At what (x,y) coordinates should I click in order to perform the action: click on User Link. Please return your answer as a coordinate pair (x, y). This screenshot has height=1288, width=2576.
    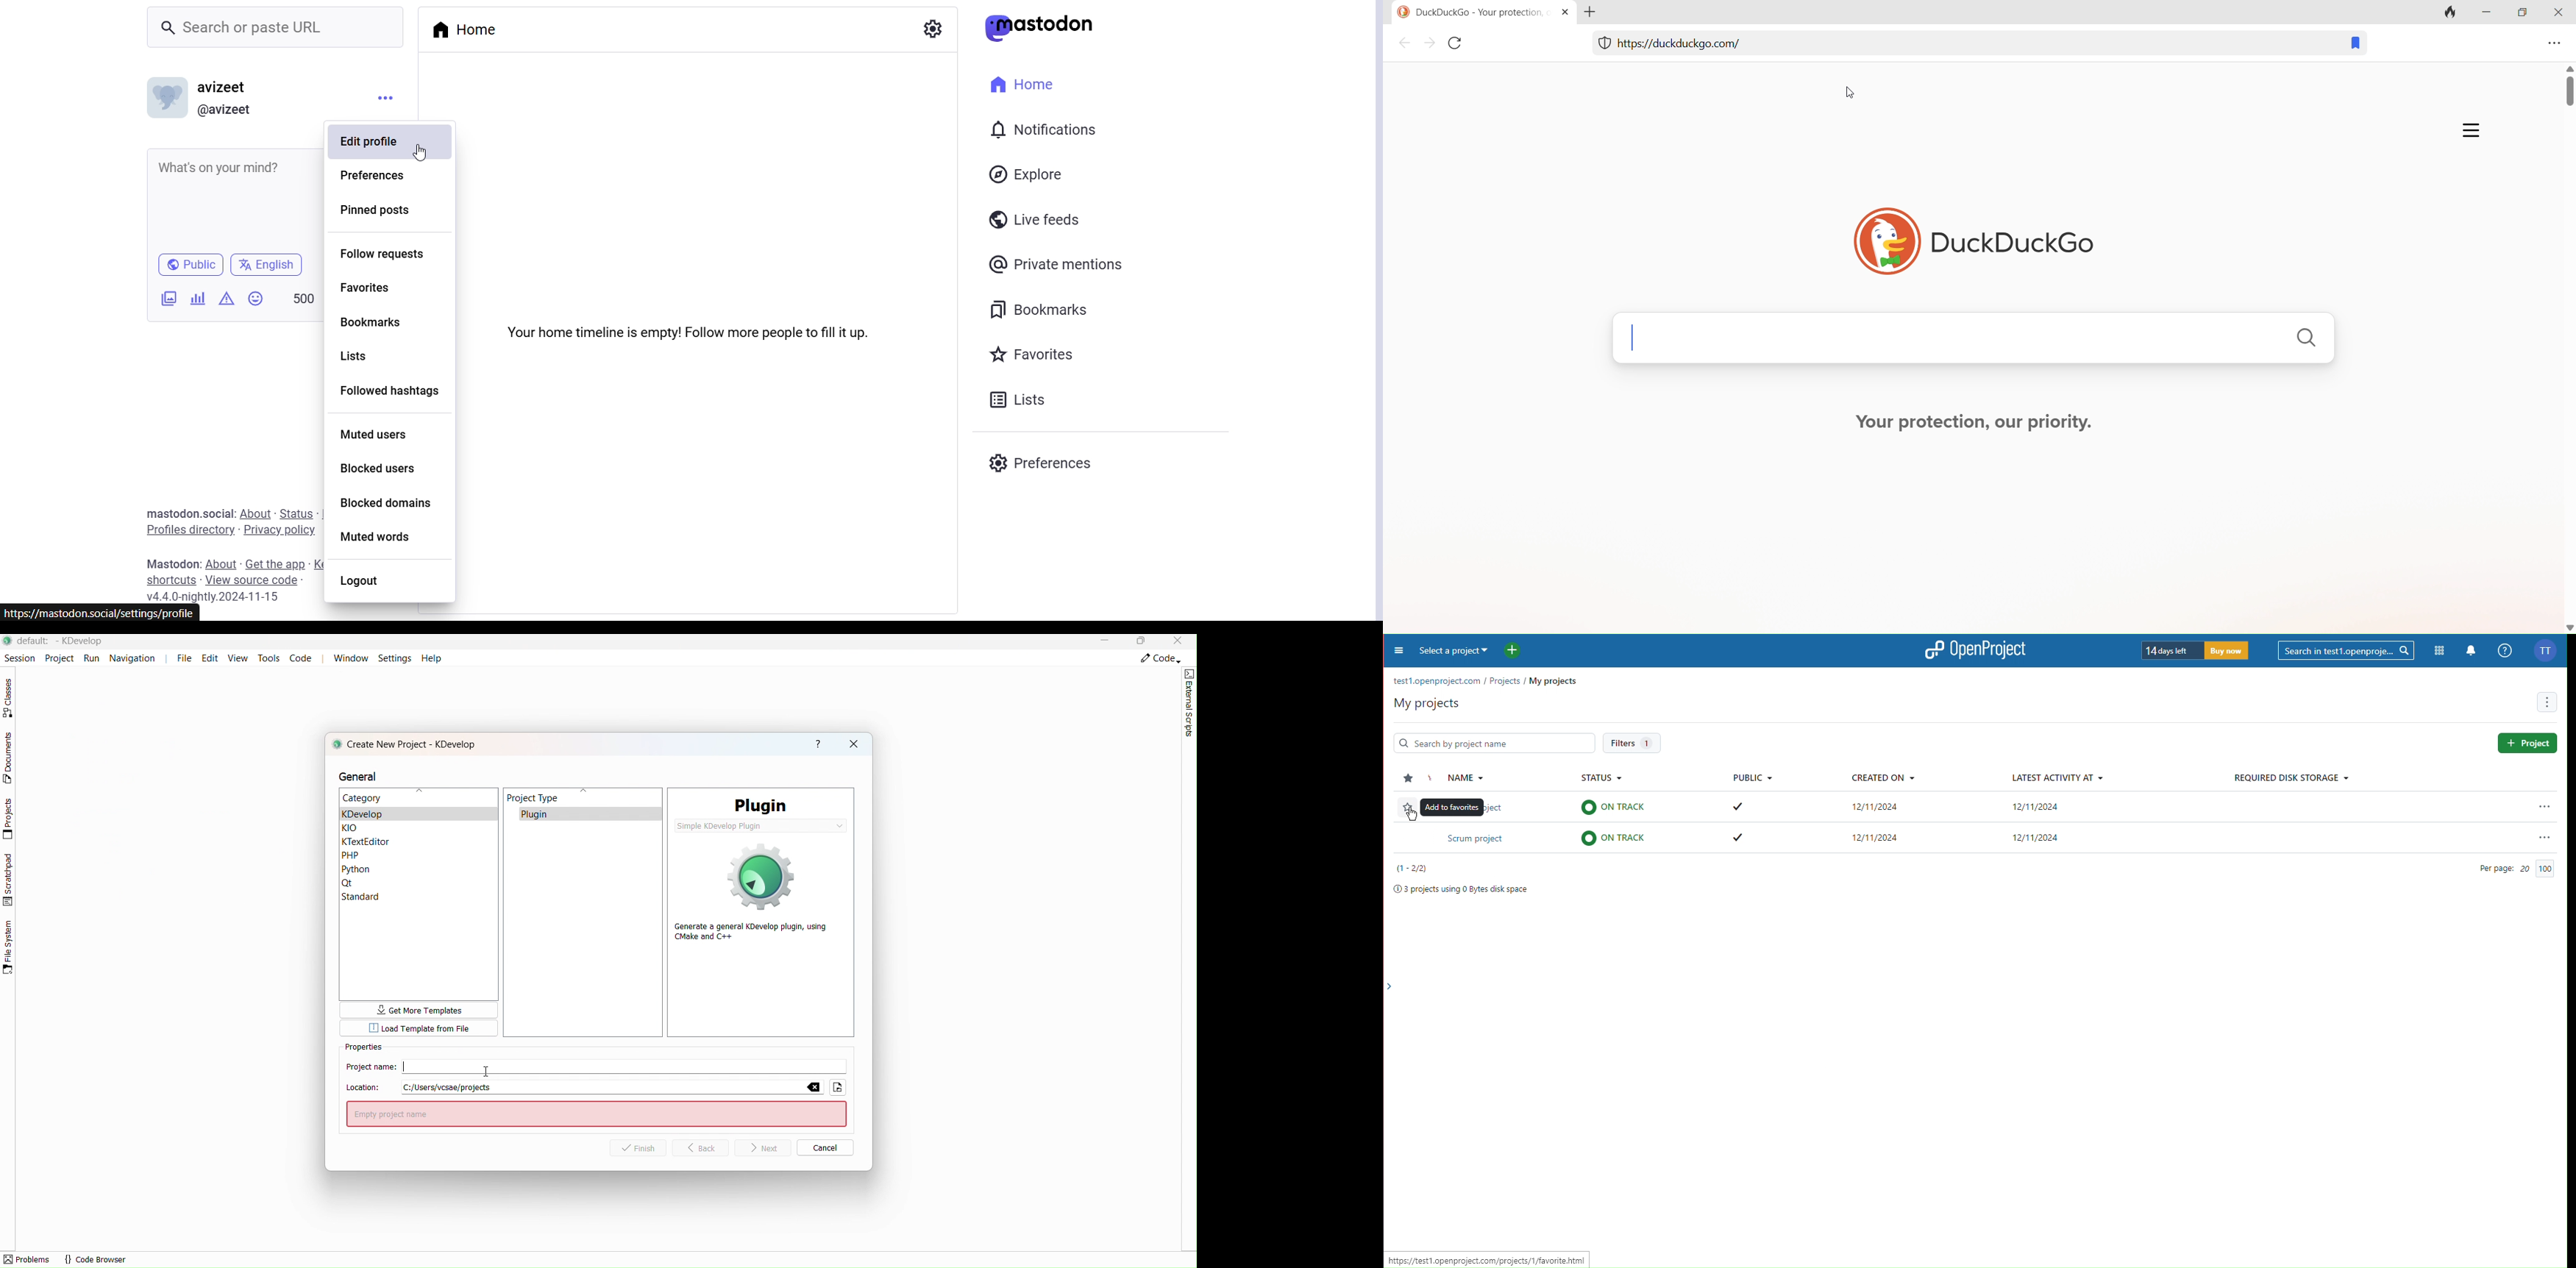
    Looking at the image, I should click on (226, 110).